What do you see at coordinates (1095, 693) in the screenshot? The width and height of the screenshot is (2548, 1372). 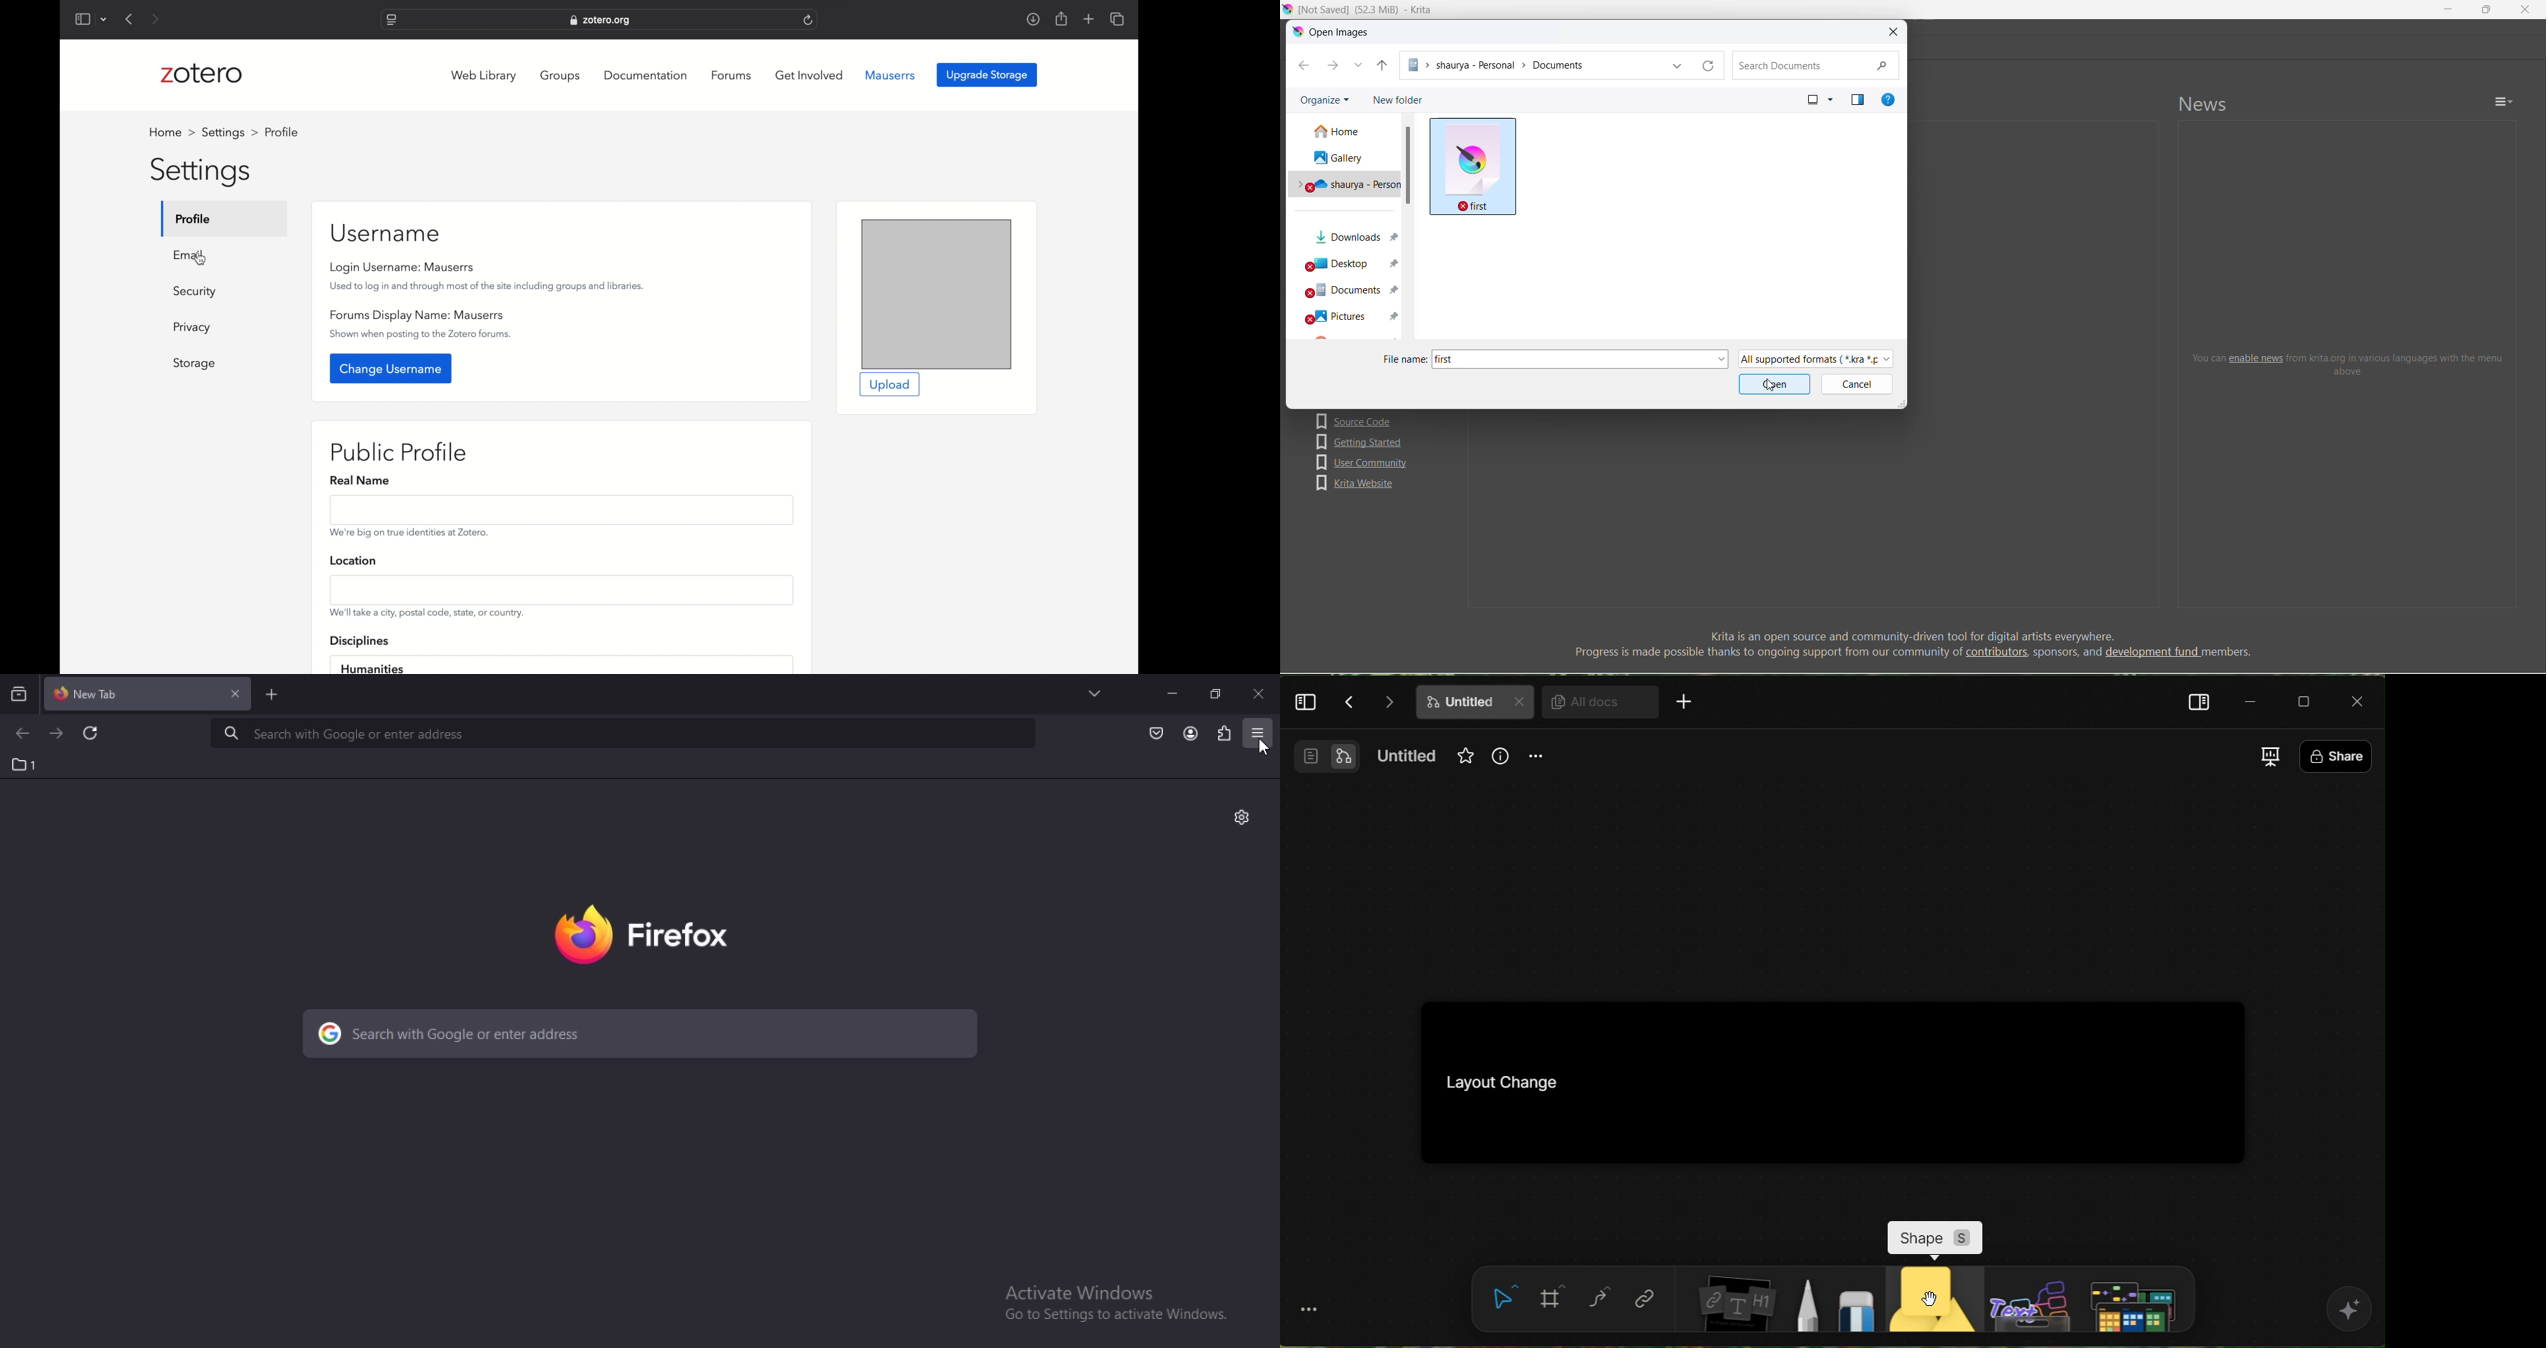 I see `list all tabs` at bounding box center [1095, 693].